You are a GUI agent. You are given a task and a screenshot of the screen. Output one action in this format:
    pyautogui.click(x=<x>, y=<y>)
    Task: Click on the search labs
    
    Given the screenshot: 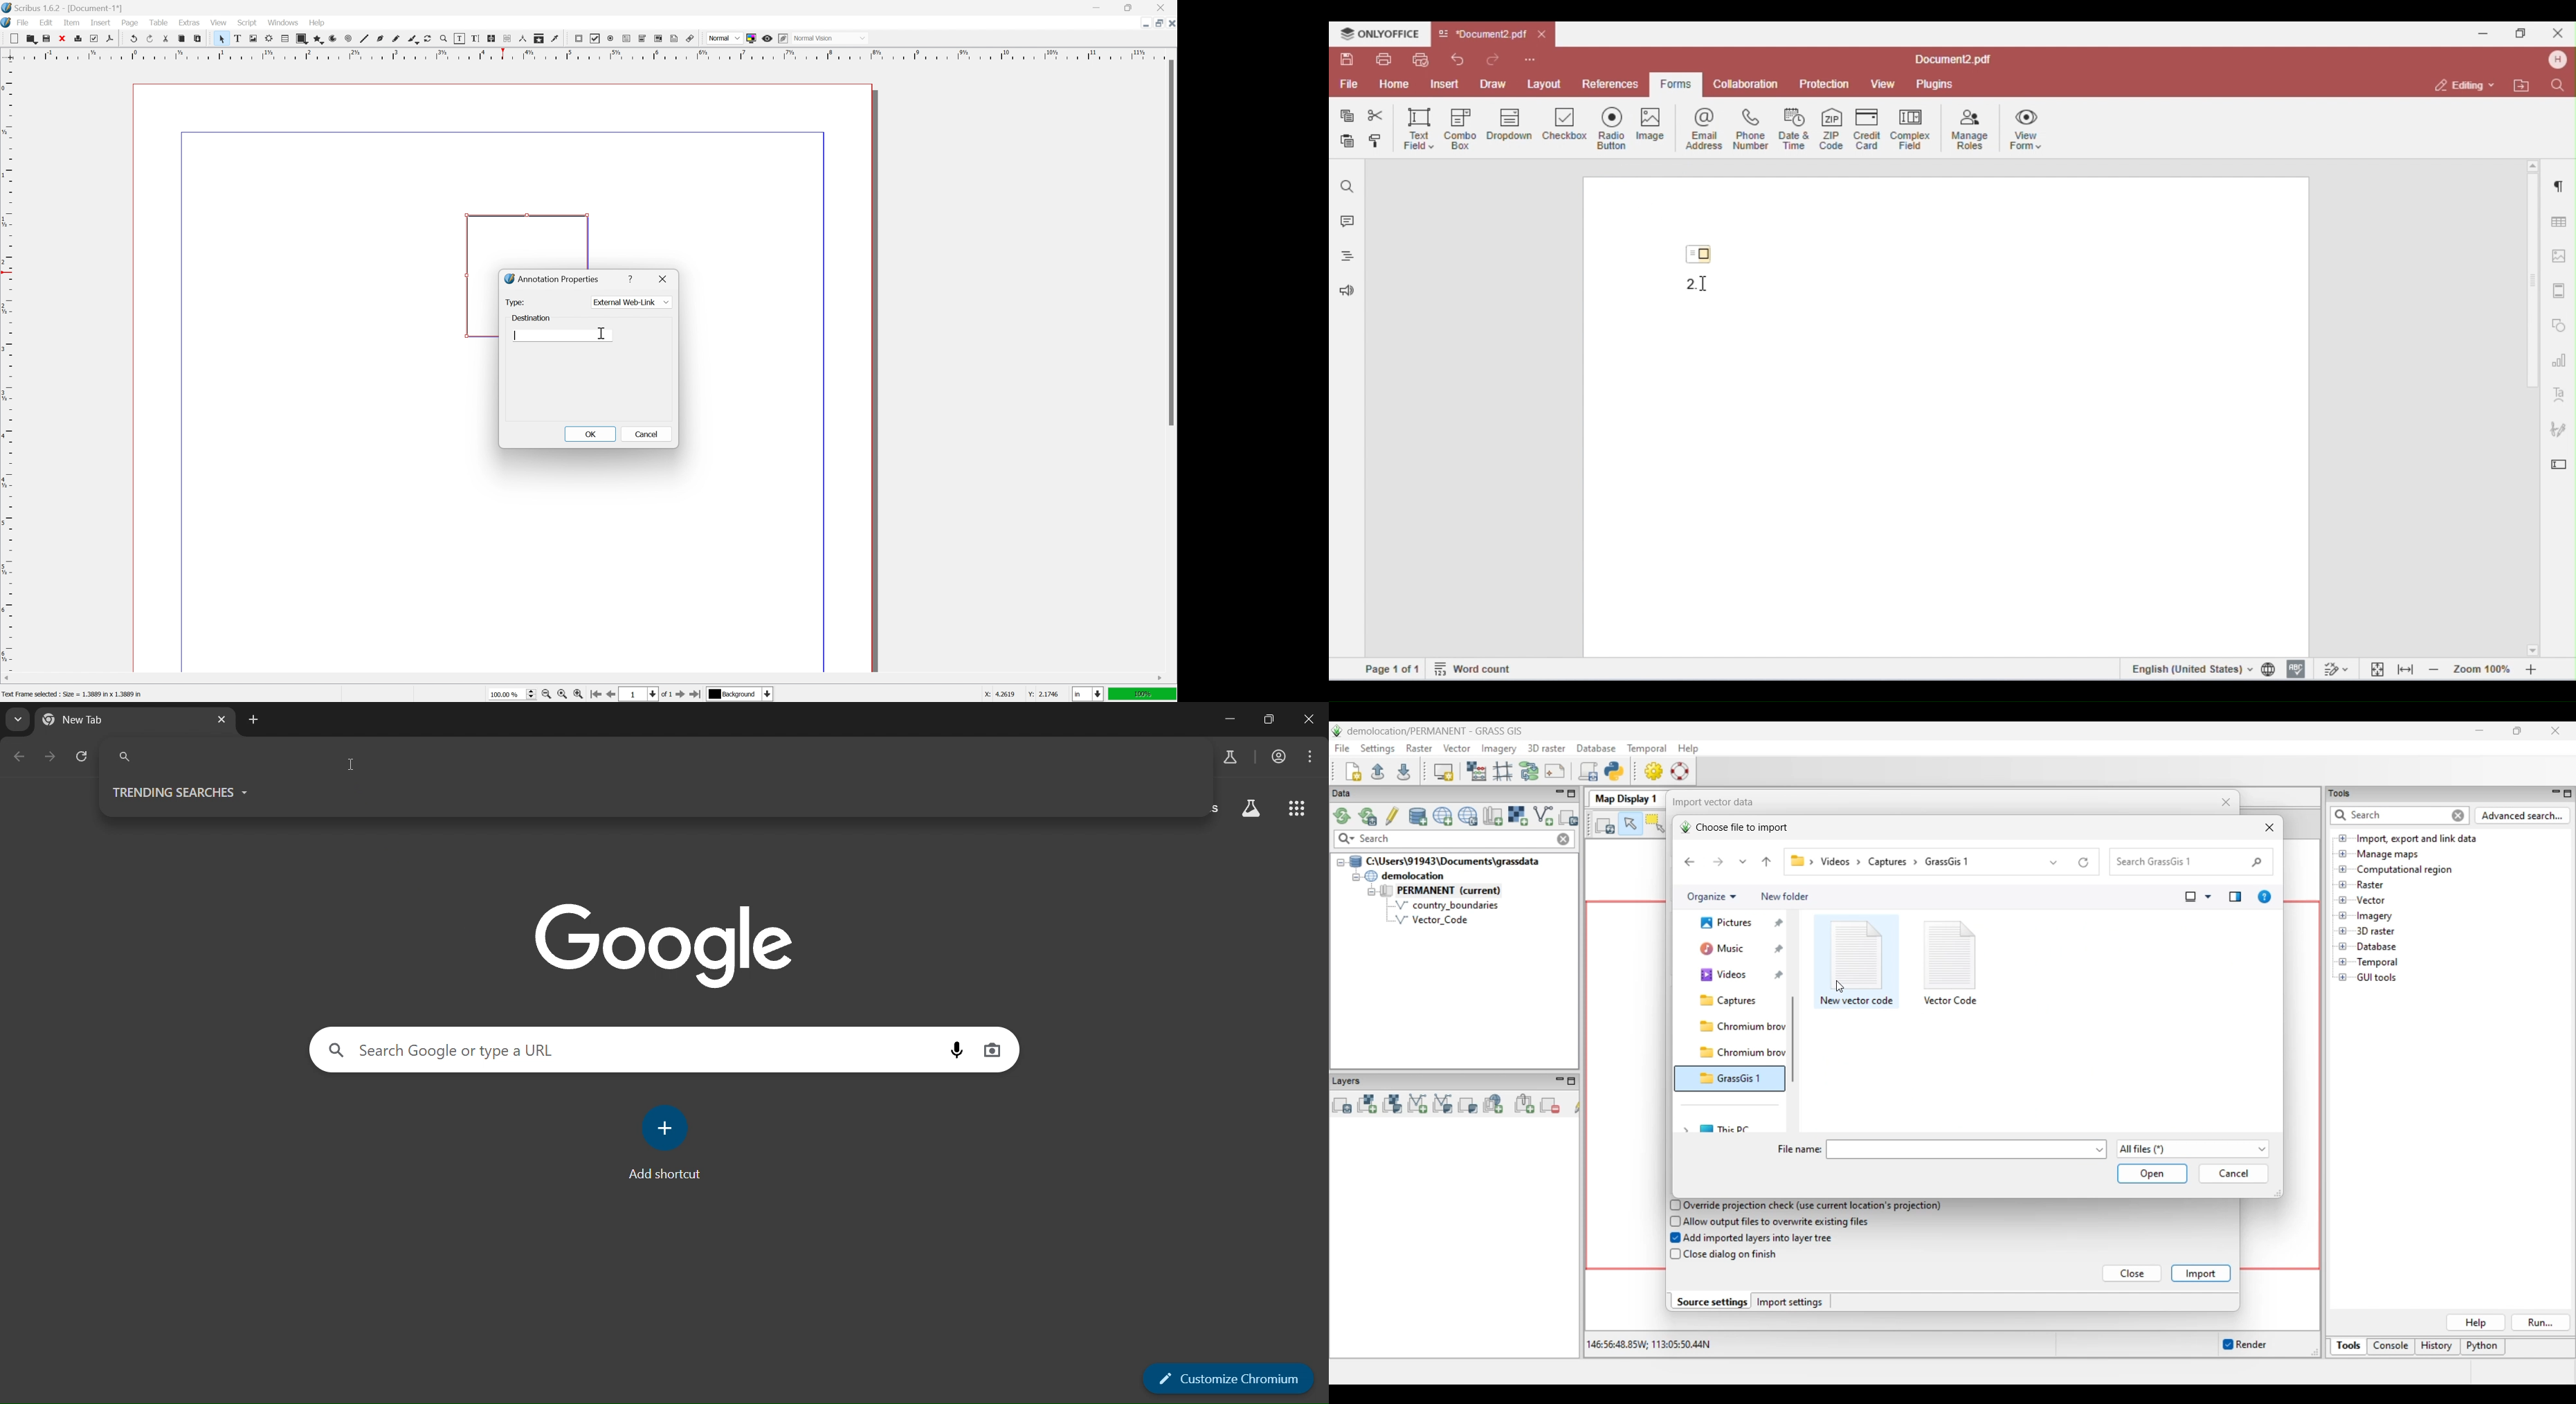 What is the action you would take?
    pyautogui.click(x=1233, y=759)
    